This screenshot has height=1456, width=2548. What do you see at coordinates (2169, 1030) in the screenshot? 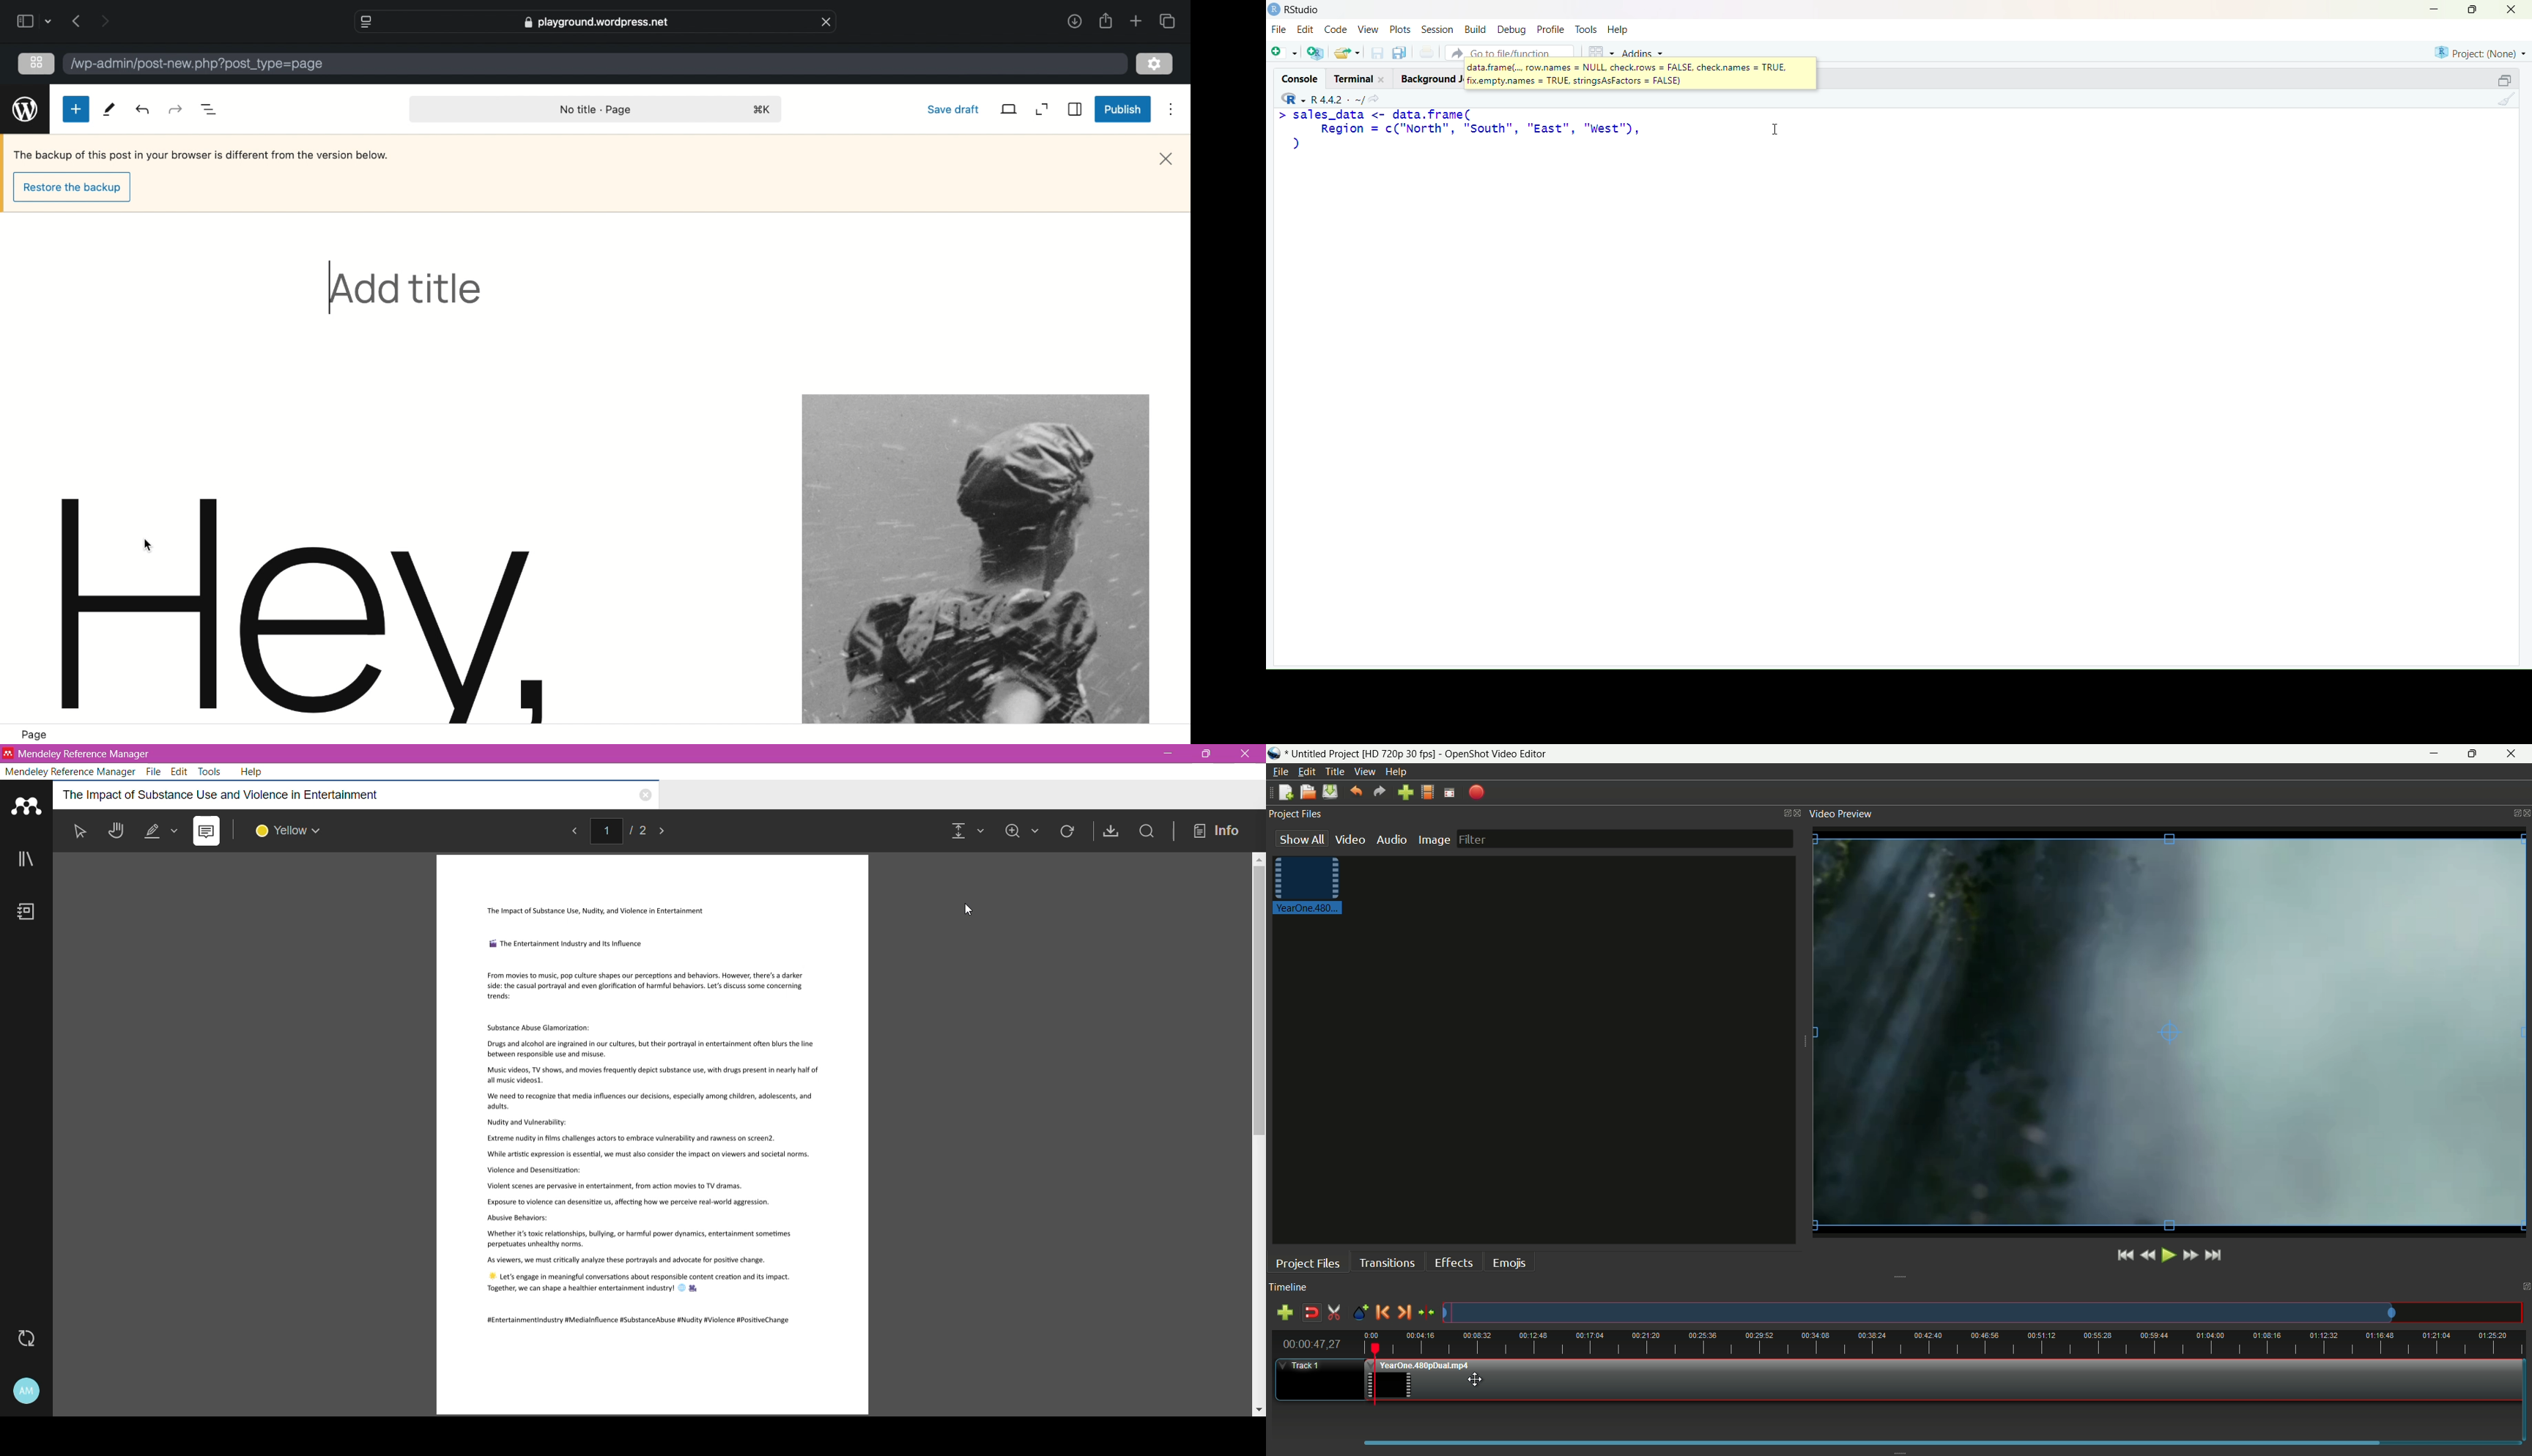
I see `video preview` at bounding box center [2169, 1030].